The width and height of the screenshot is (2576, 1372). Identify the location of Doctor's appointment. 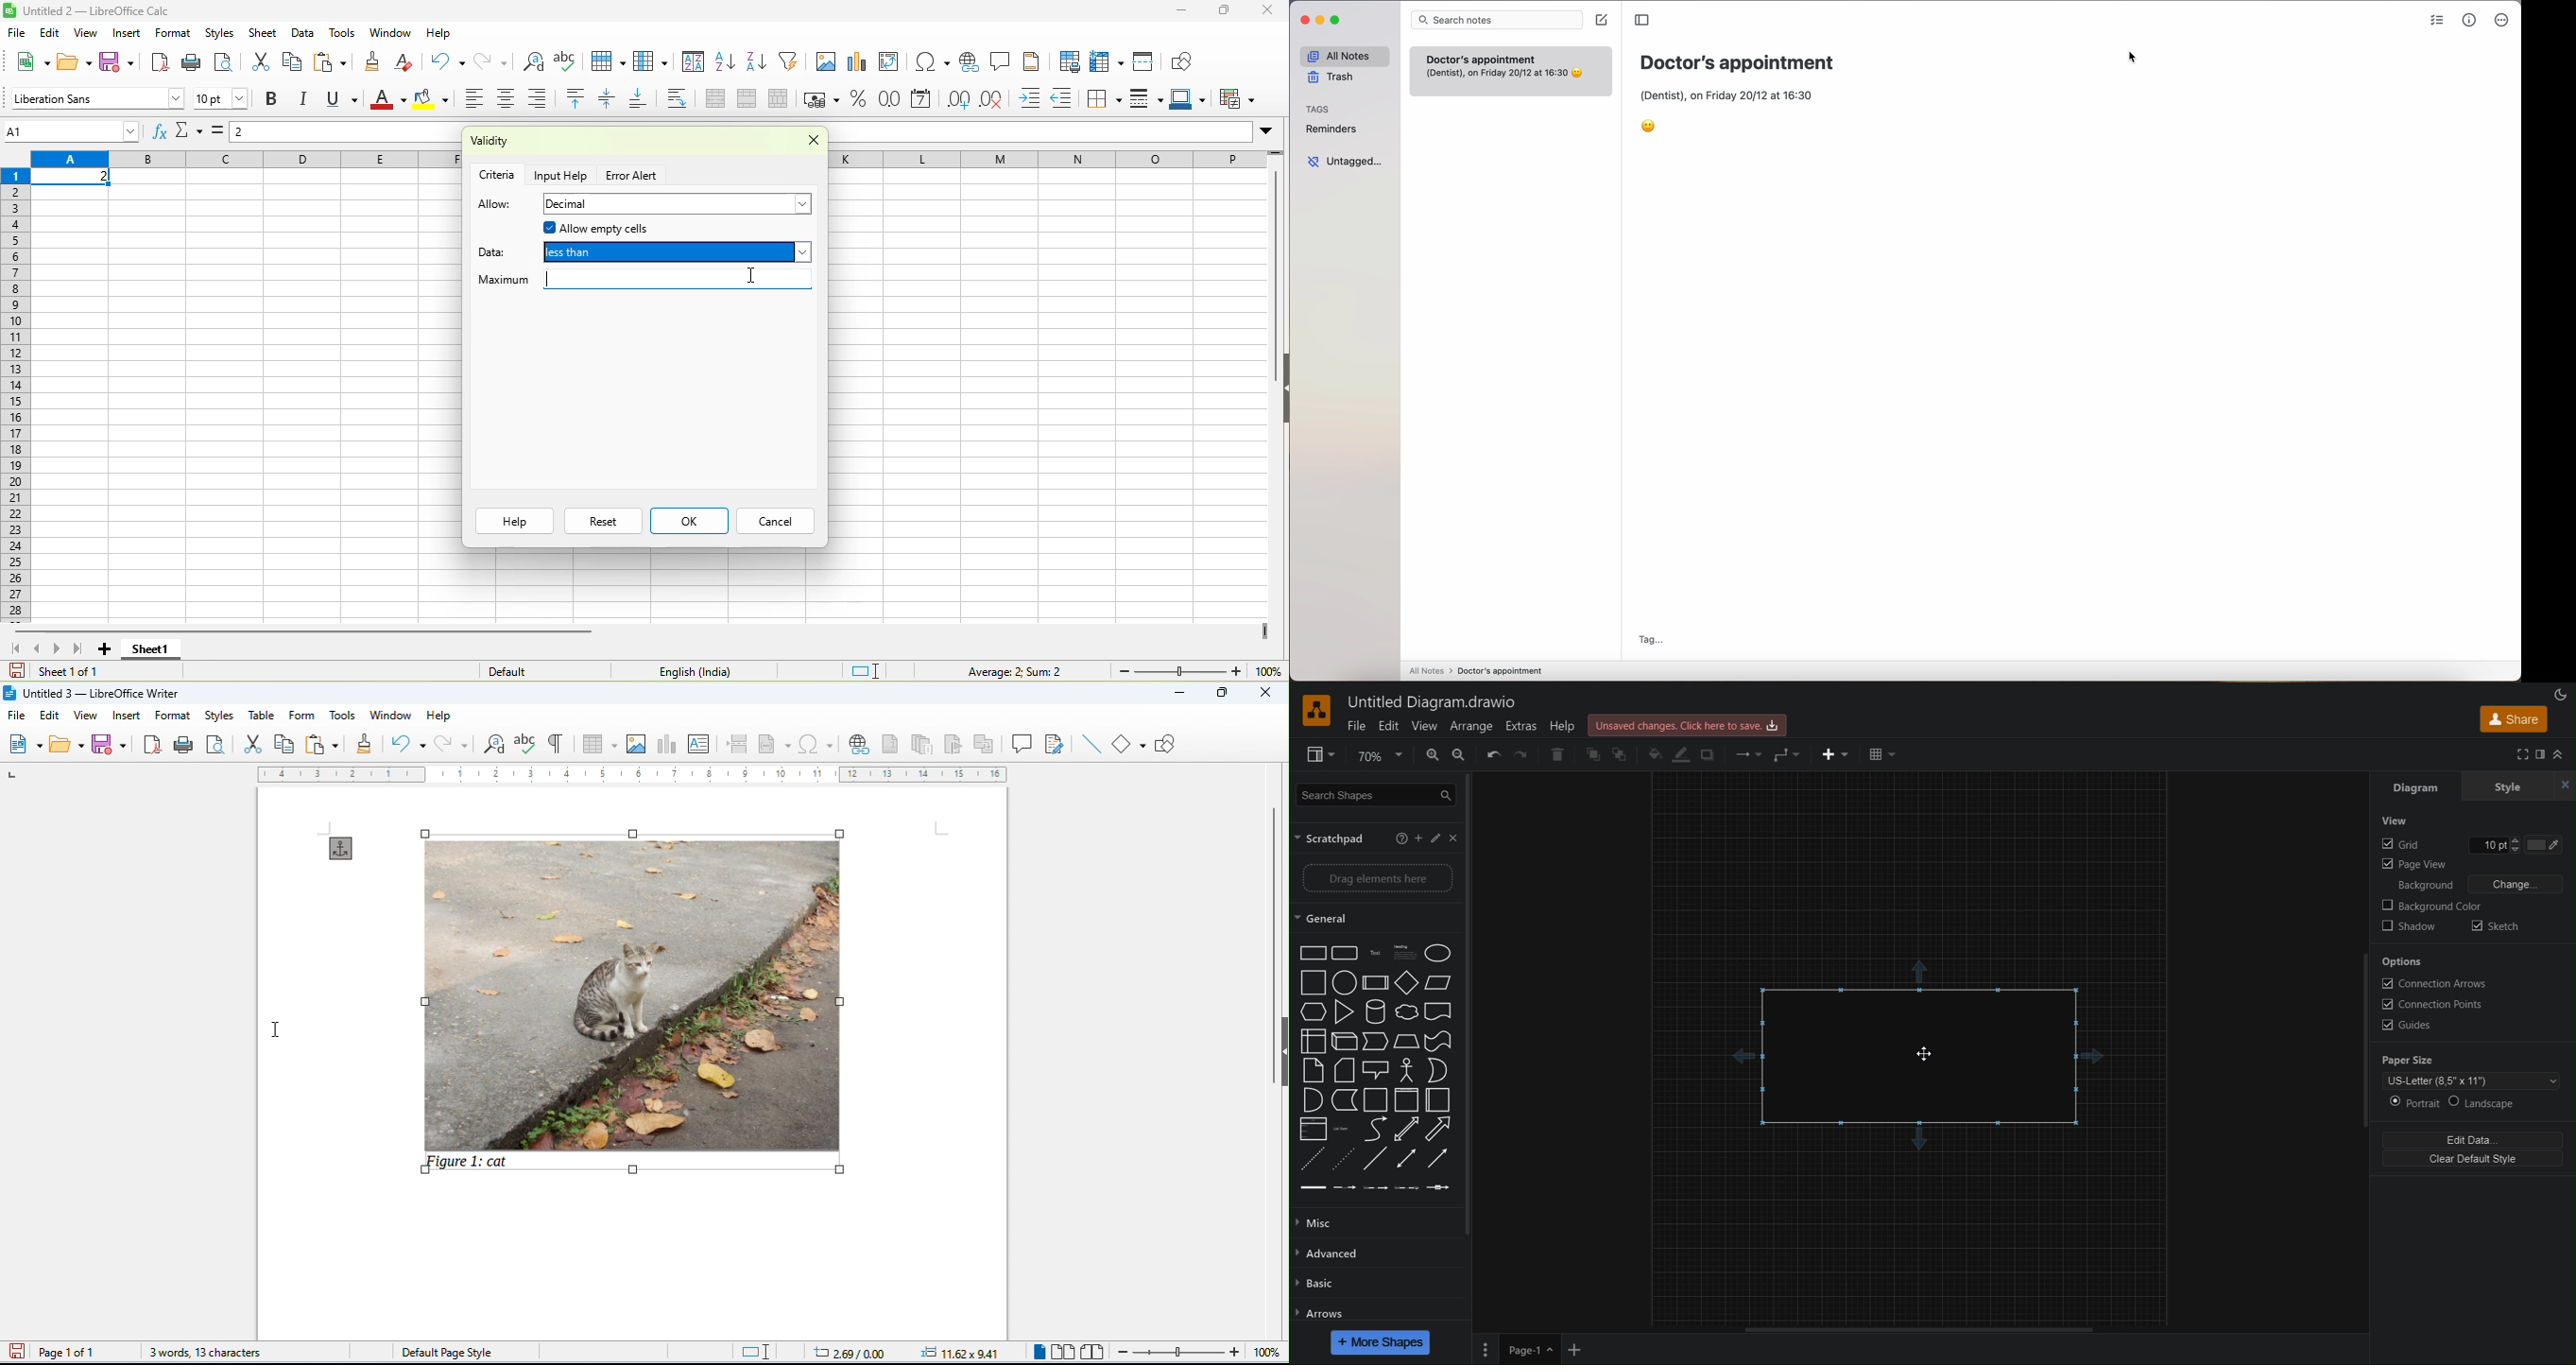
(1738, 63).